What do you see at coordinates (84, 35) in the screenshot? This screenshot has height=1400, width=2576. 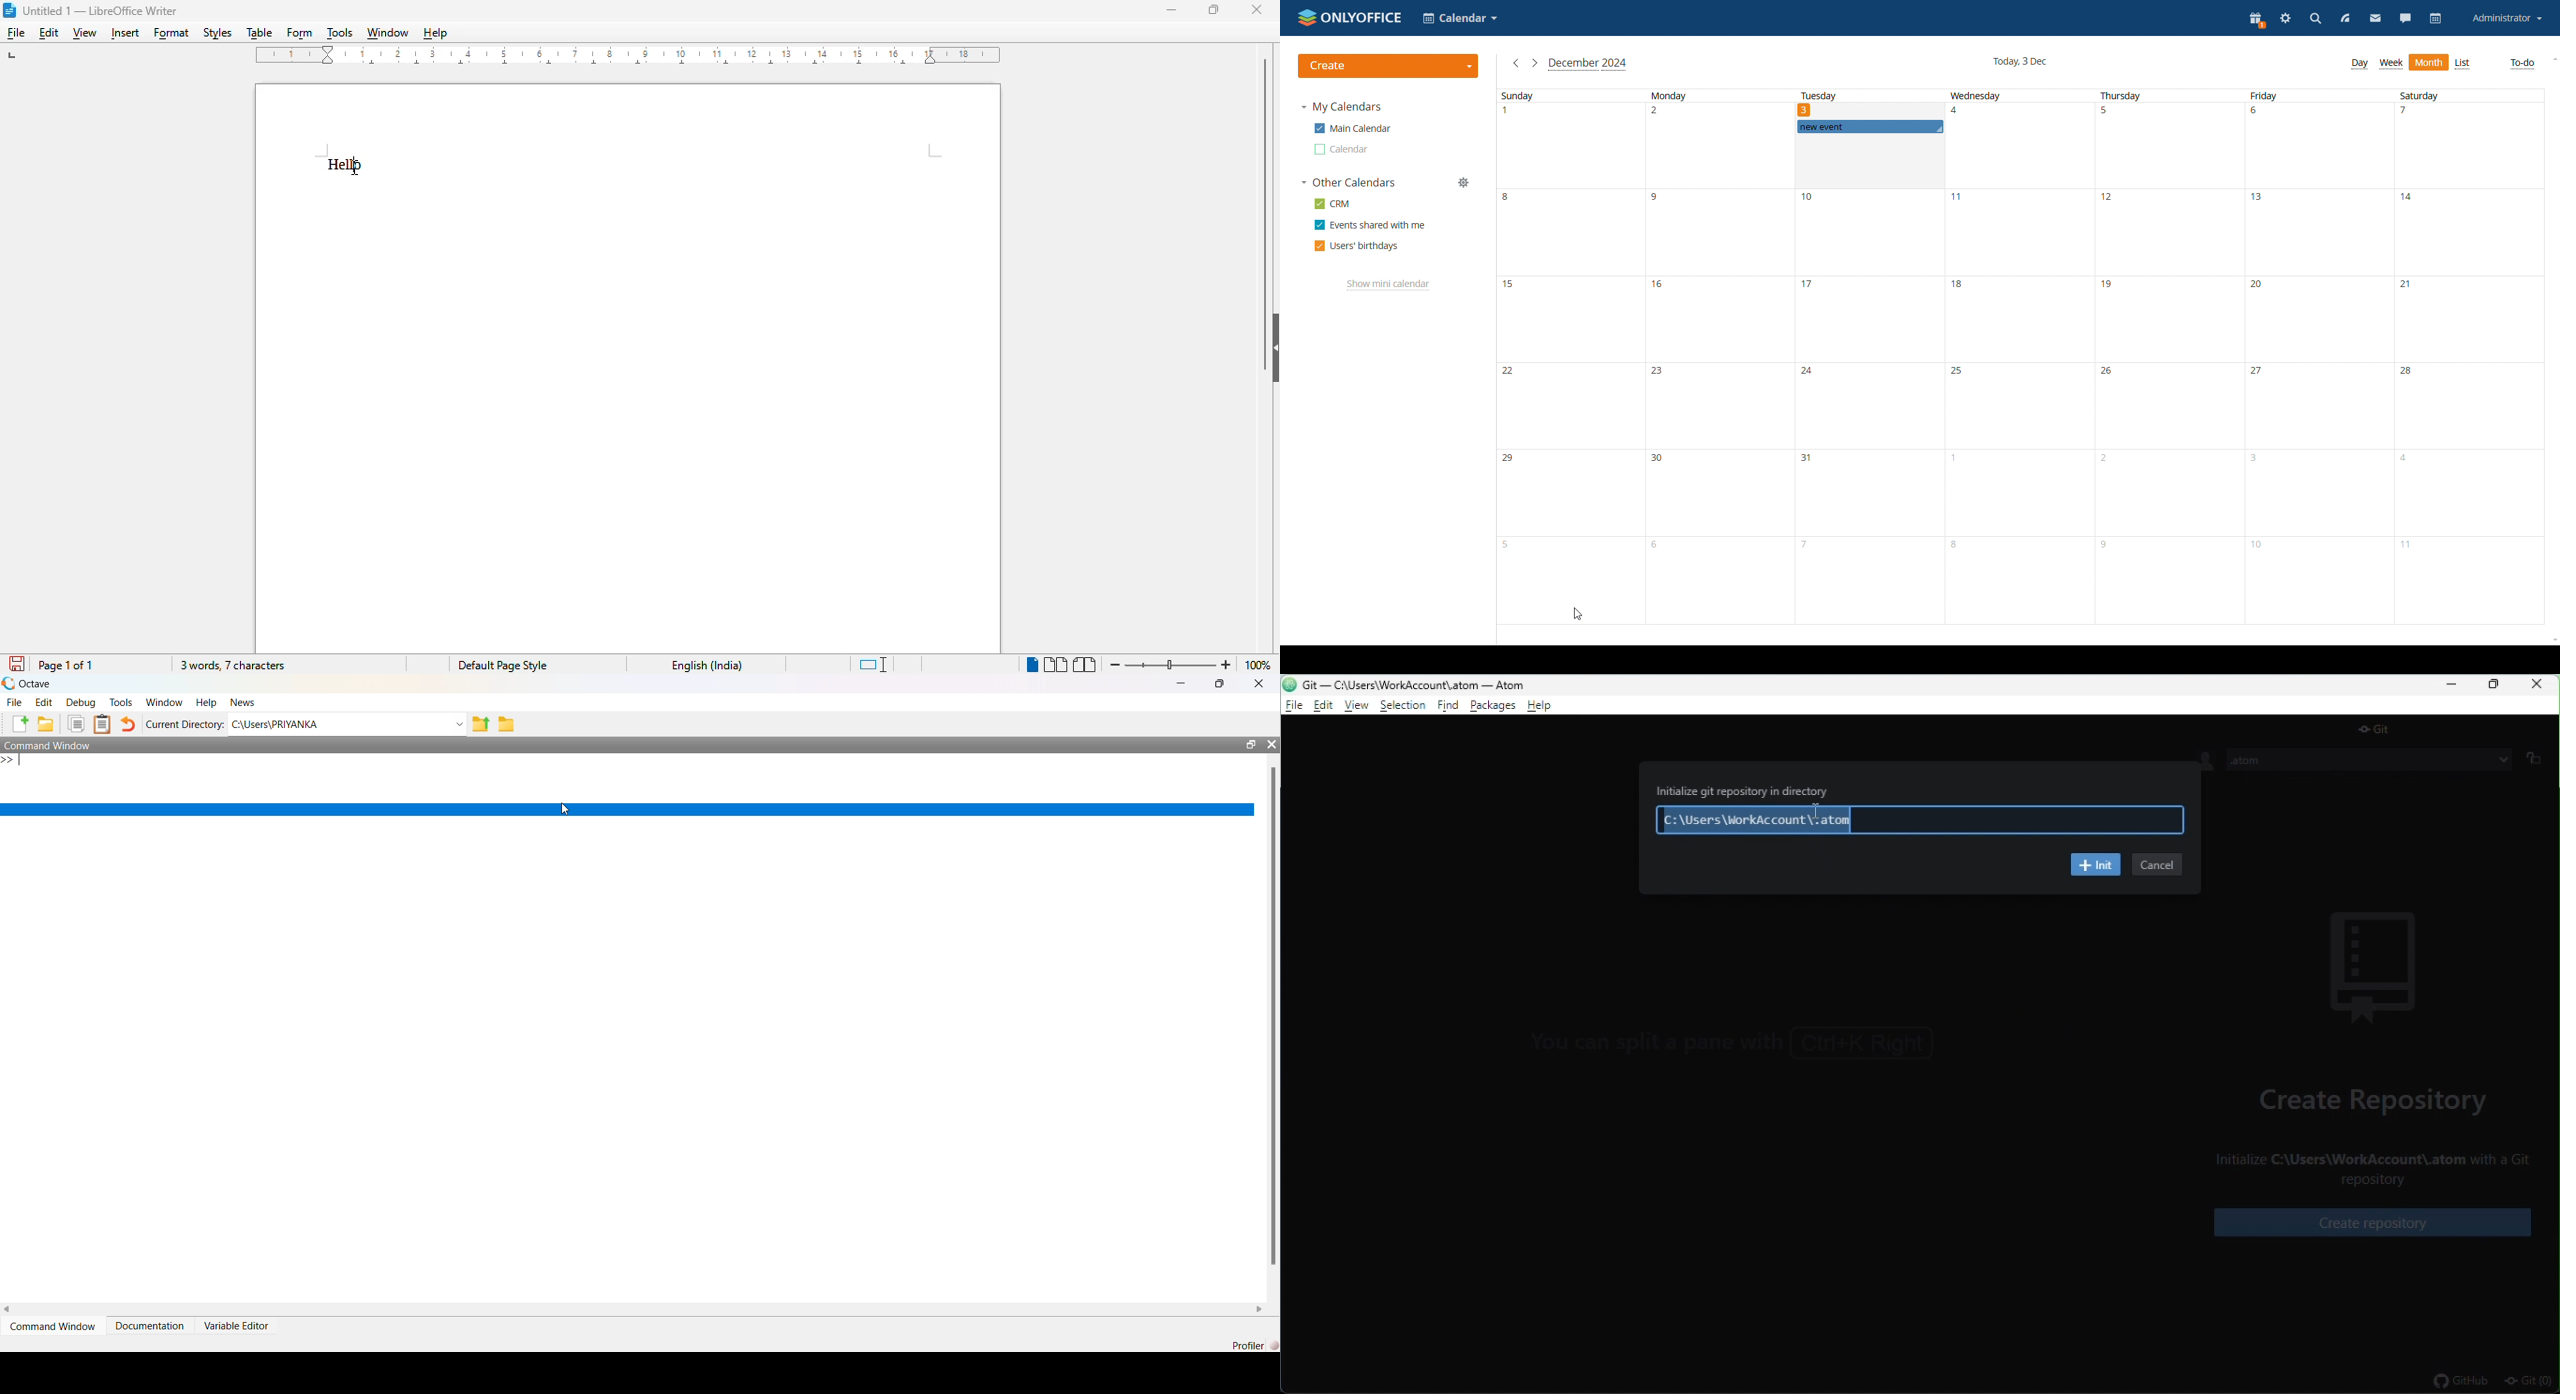 I see `view` at bounding box center [84, 35].